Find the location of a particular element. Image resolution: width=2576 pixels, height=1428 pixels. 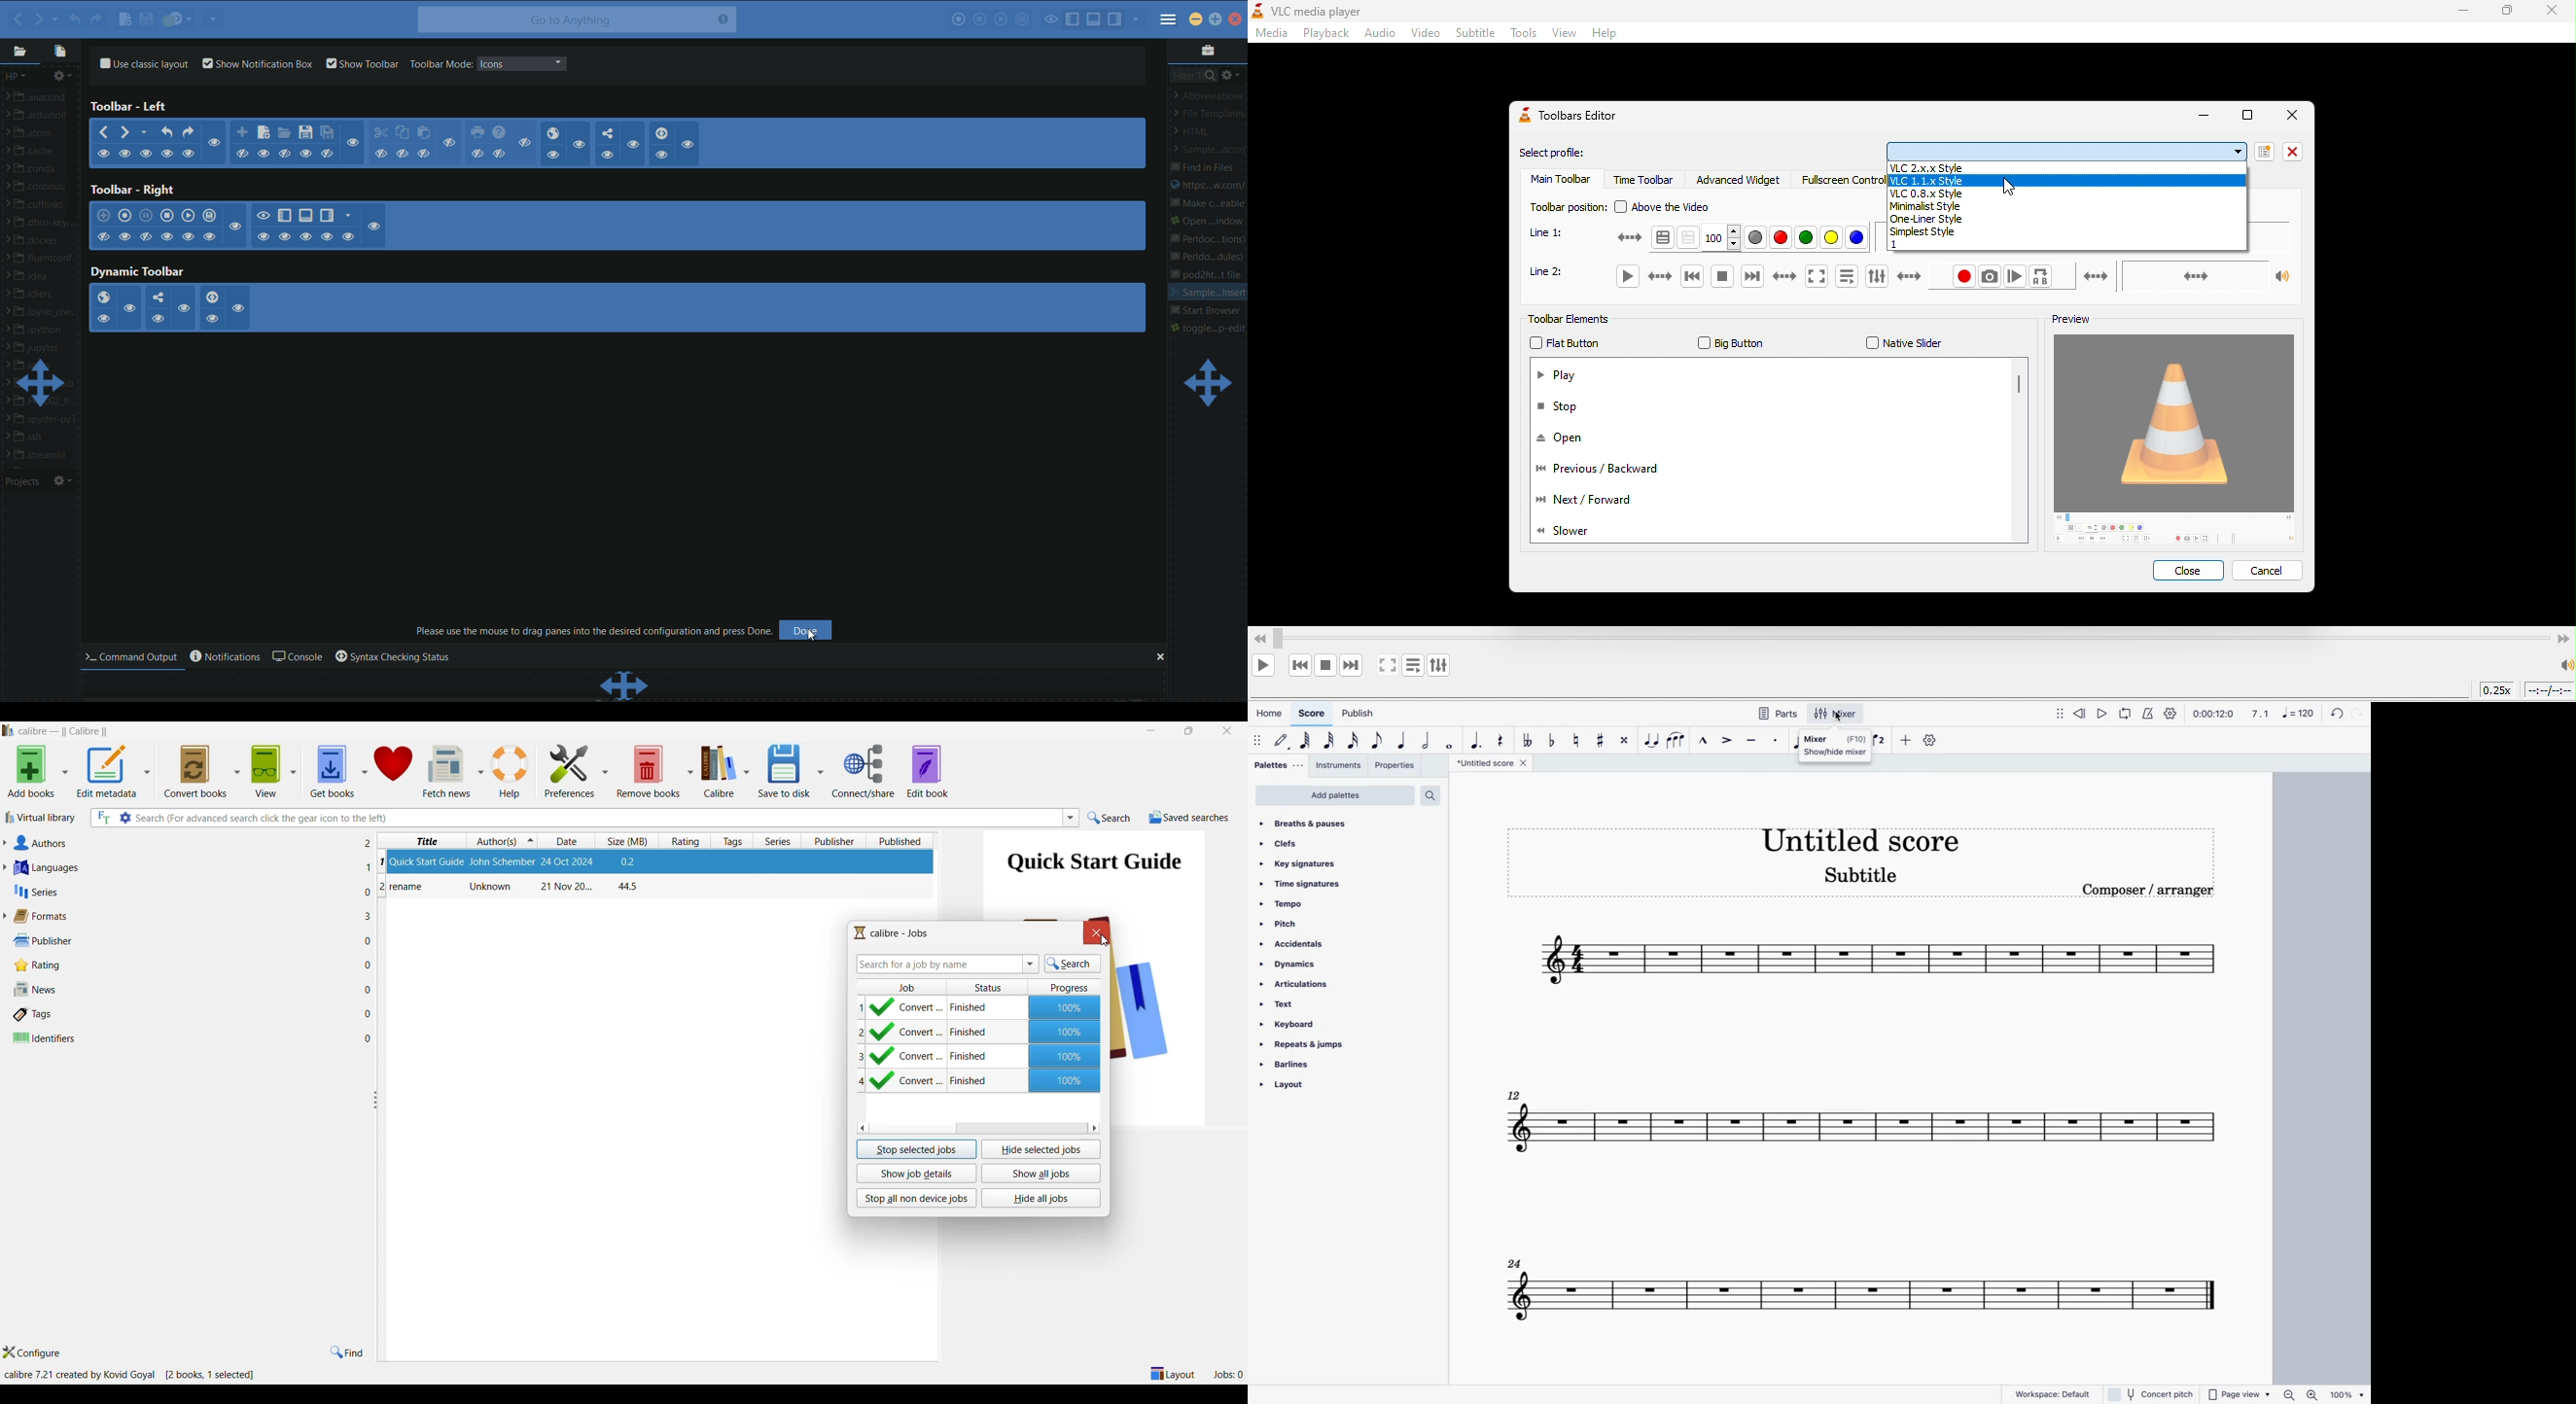

tenuto is located at coordinates (1750, 741).